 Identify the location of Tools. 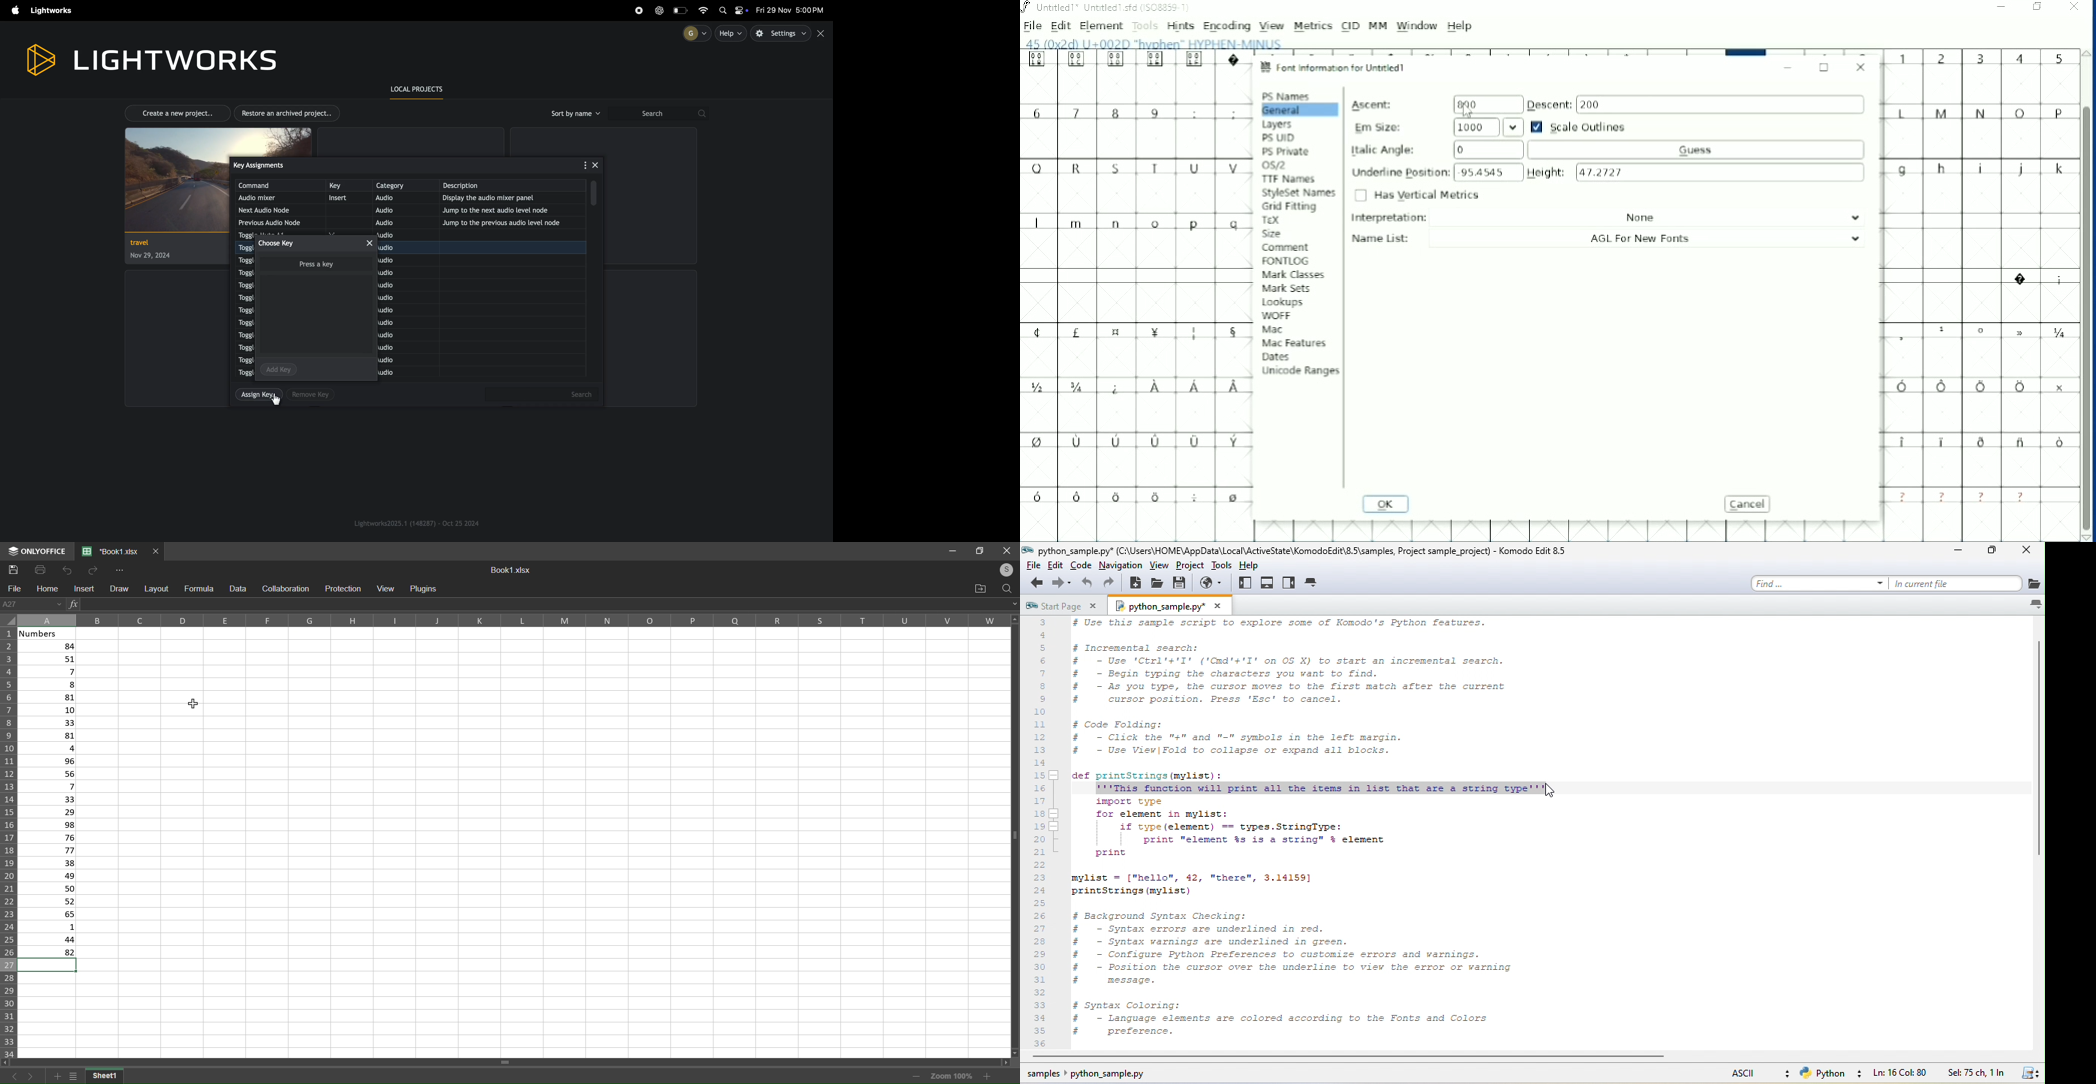
(1145, 27).